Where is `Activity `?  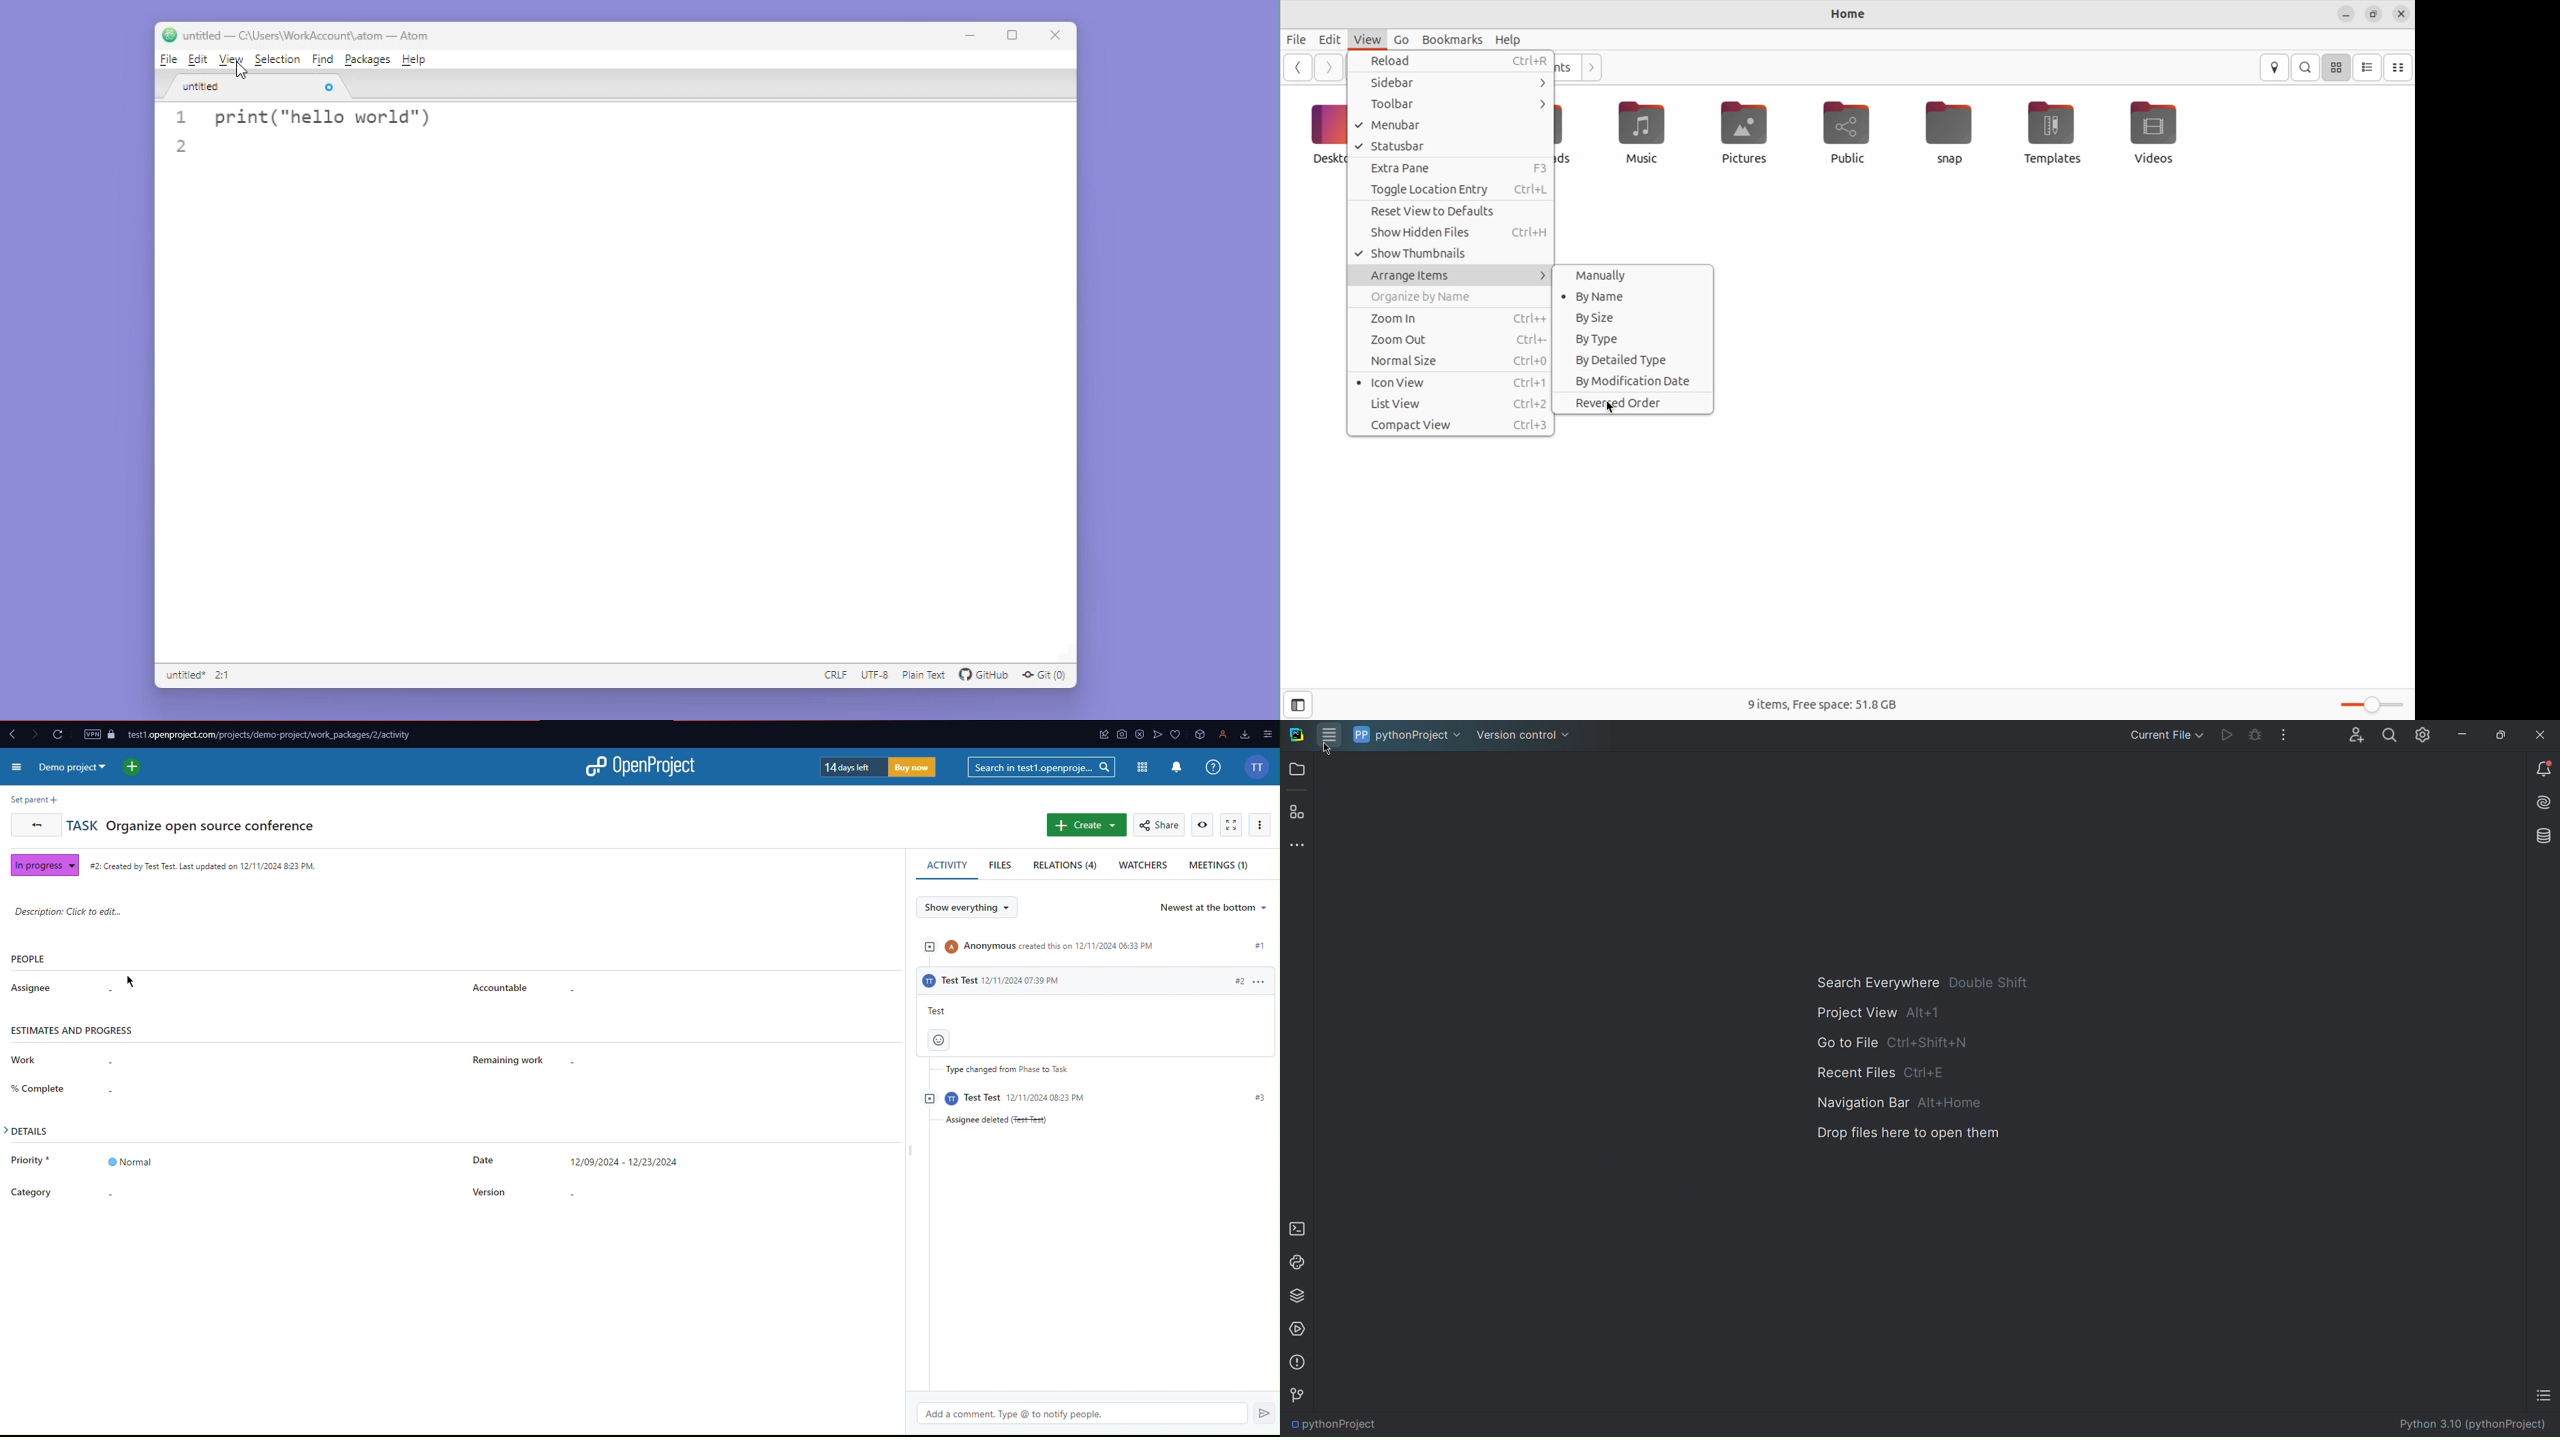 Activity  is located at coordinates (944, 865).